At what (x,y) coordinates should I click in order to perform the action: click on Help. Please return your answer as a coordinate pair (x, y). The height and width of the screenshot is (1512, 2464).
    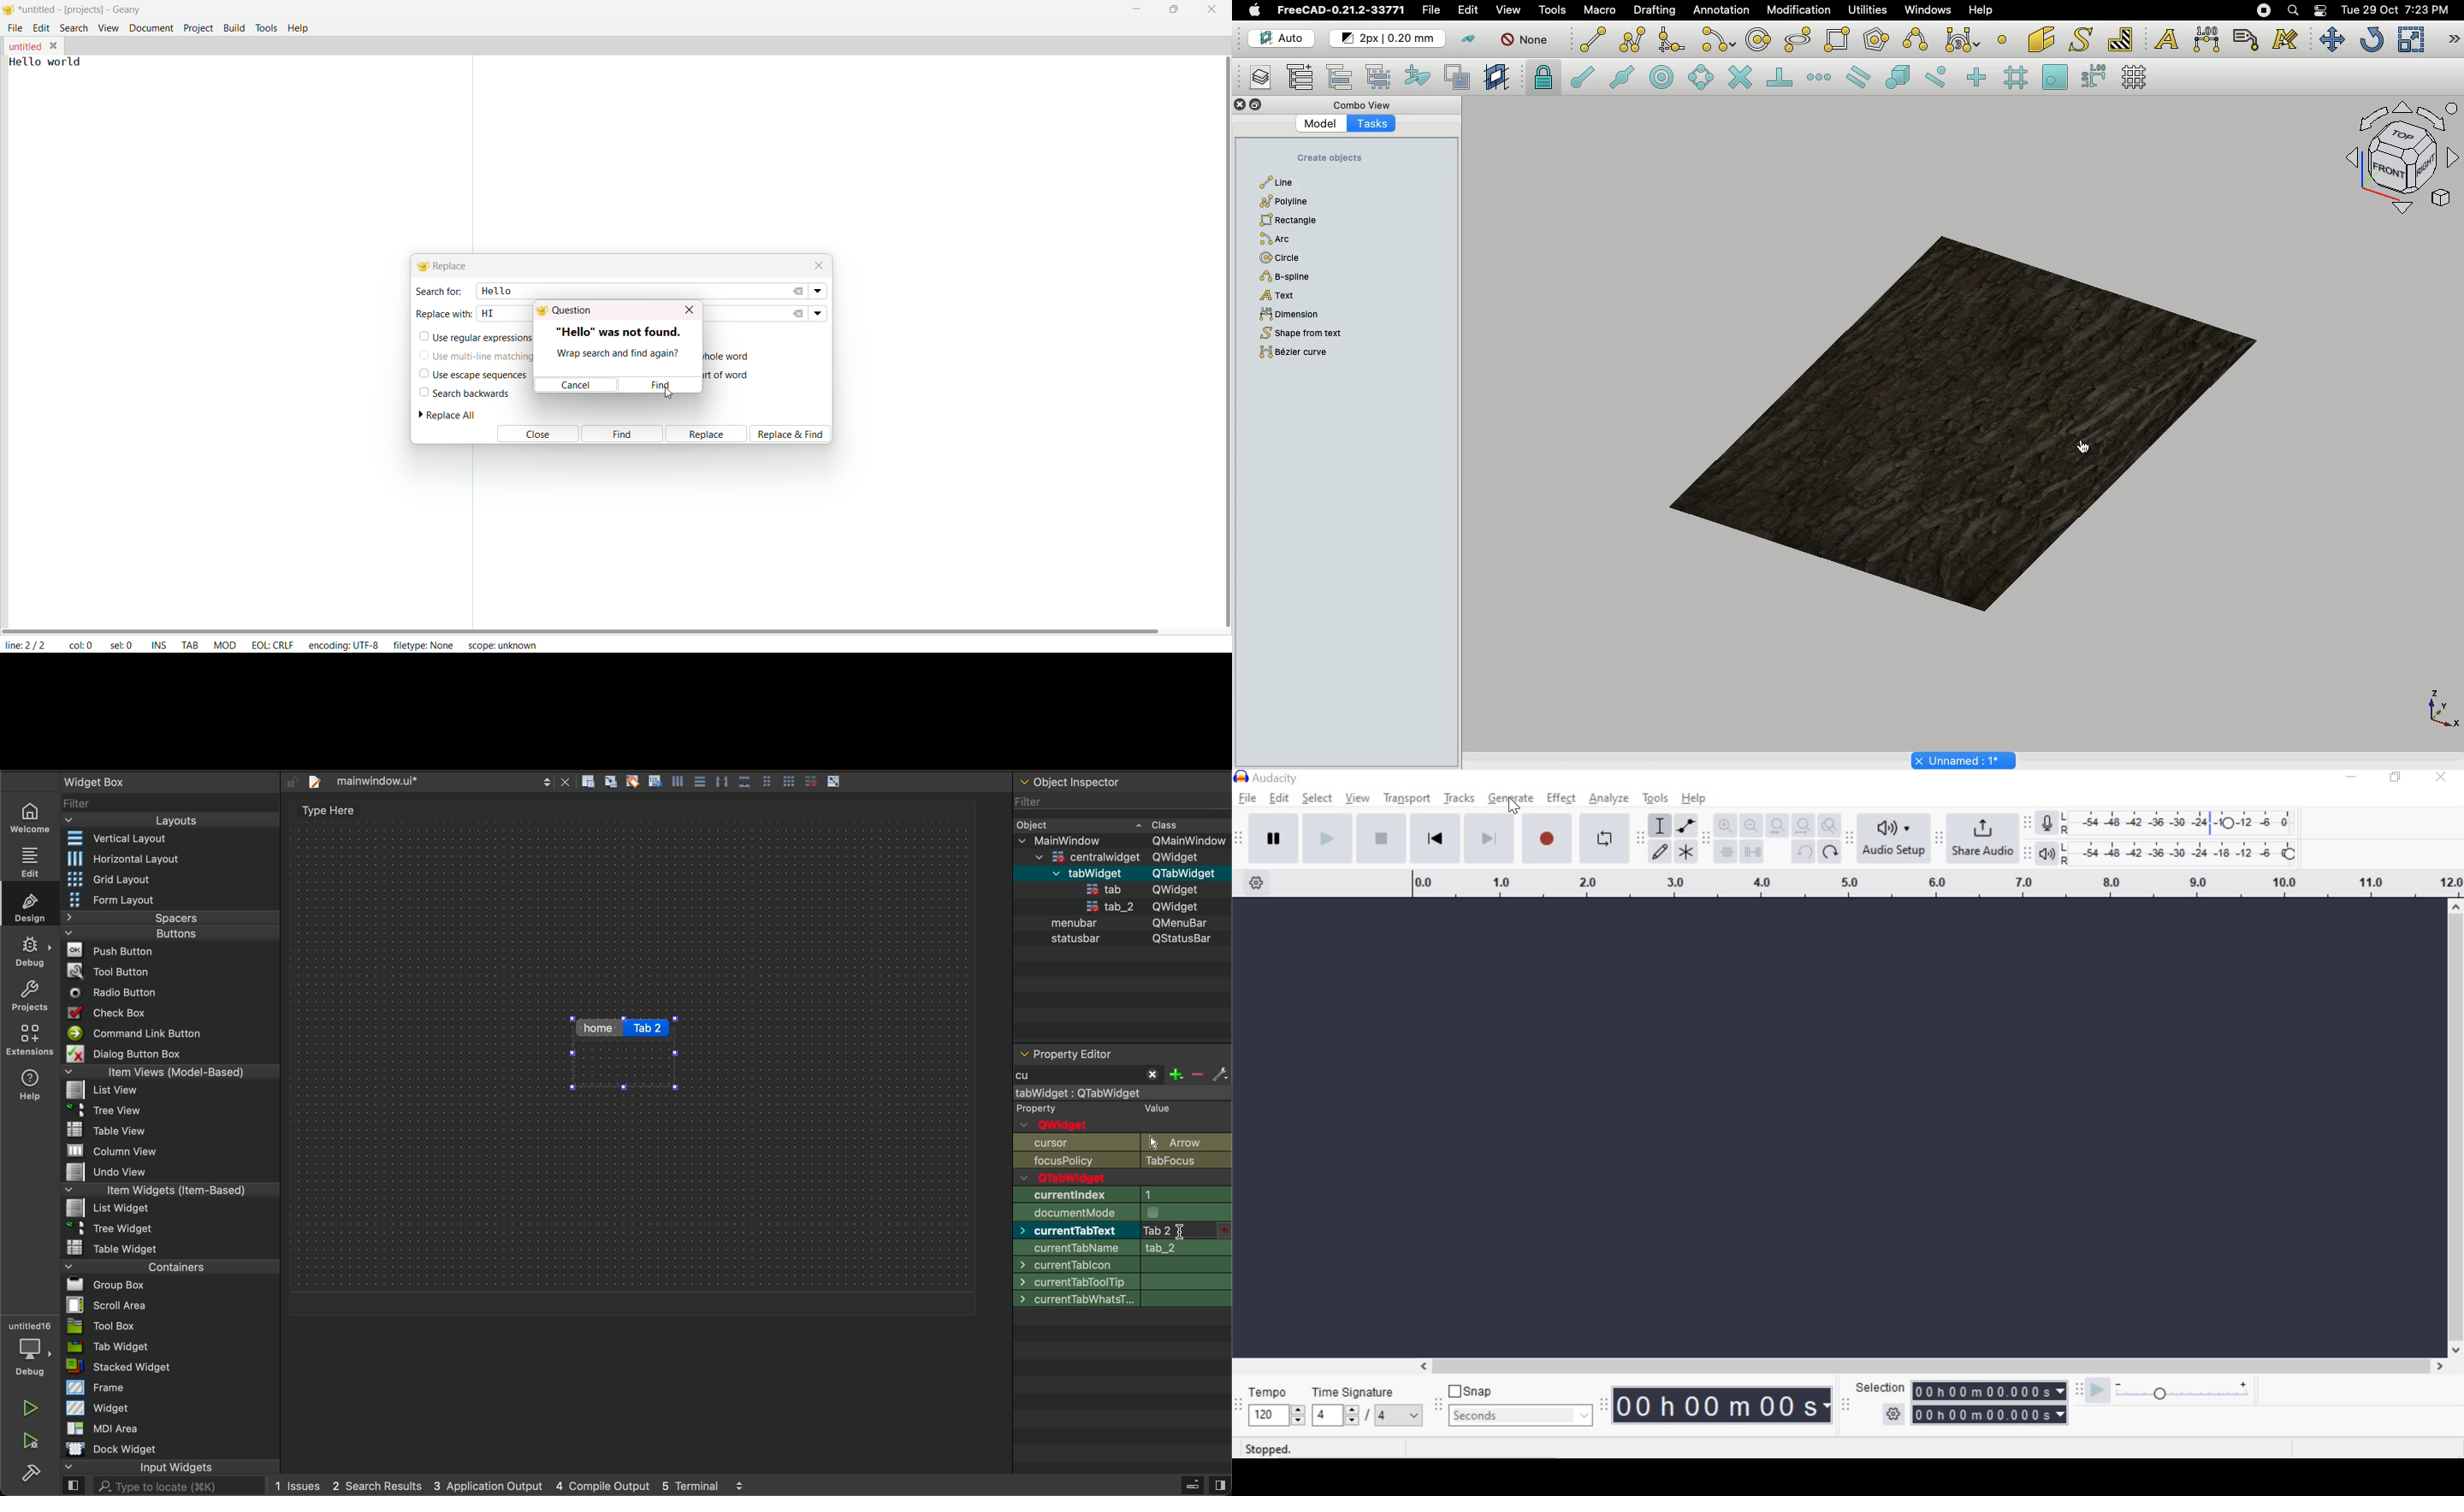
    Looking at the image, I should click on (1981, 9).